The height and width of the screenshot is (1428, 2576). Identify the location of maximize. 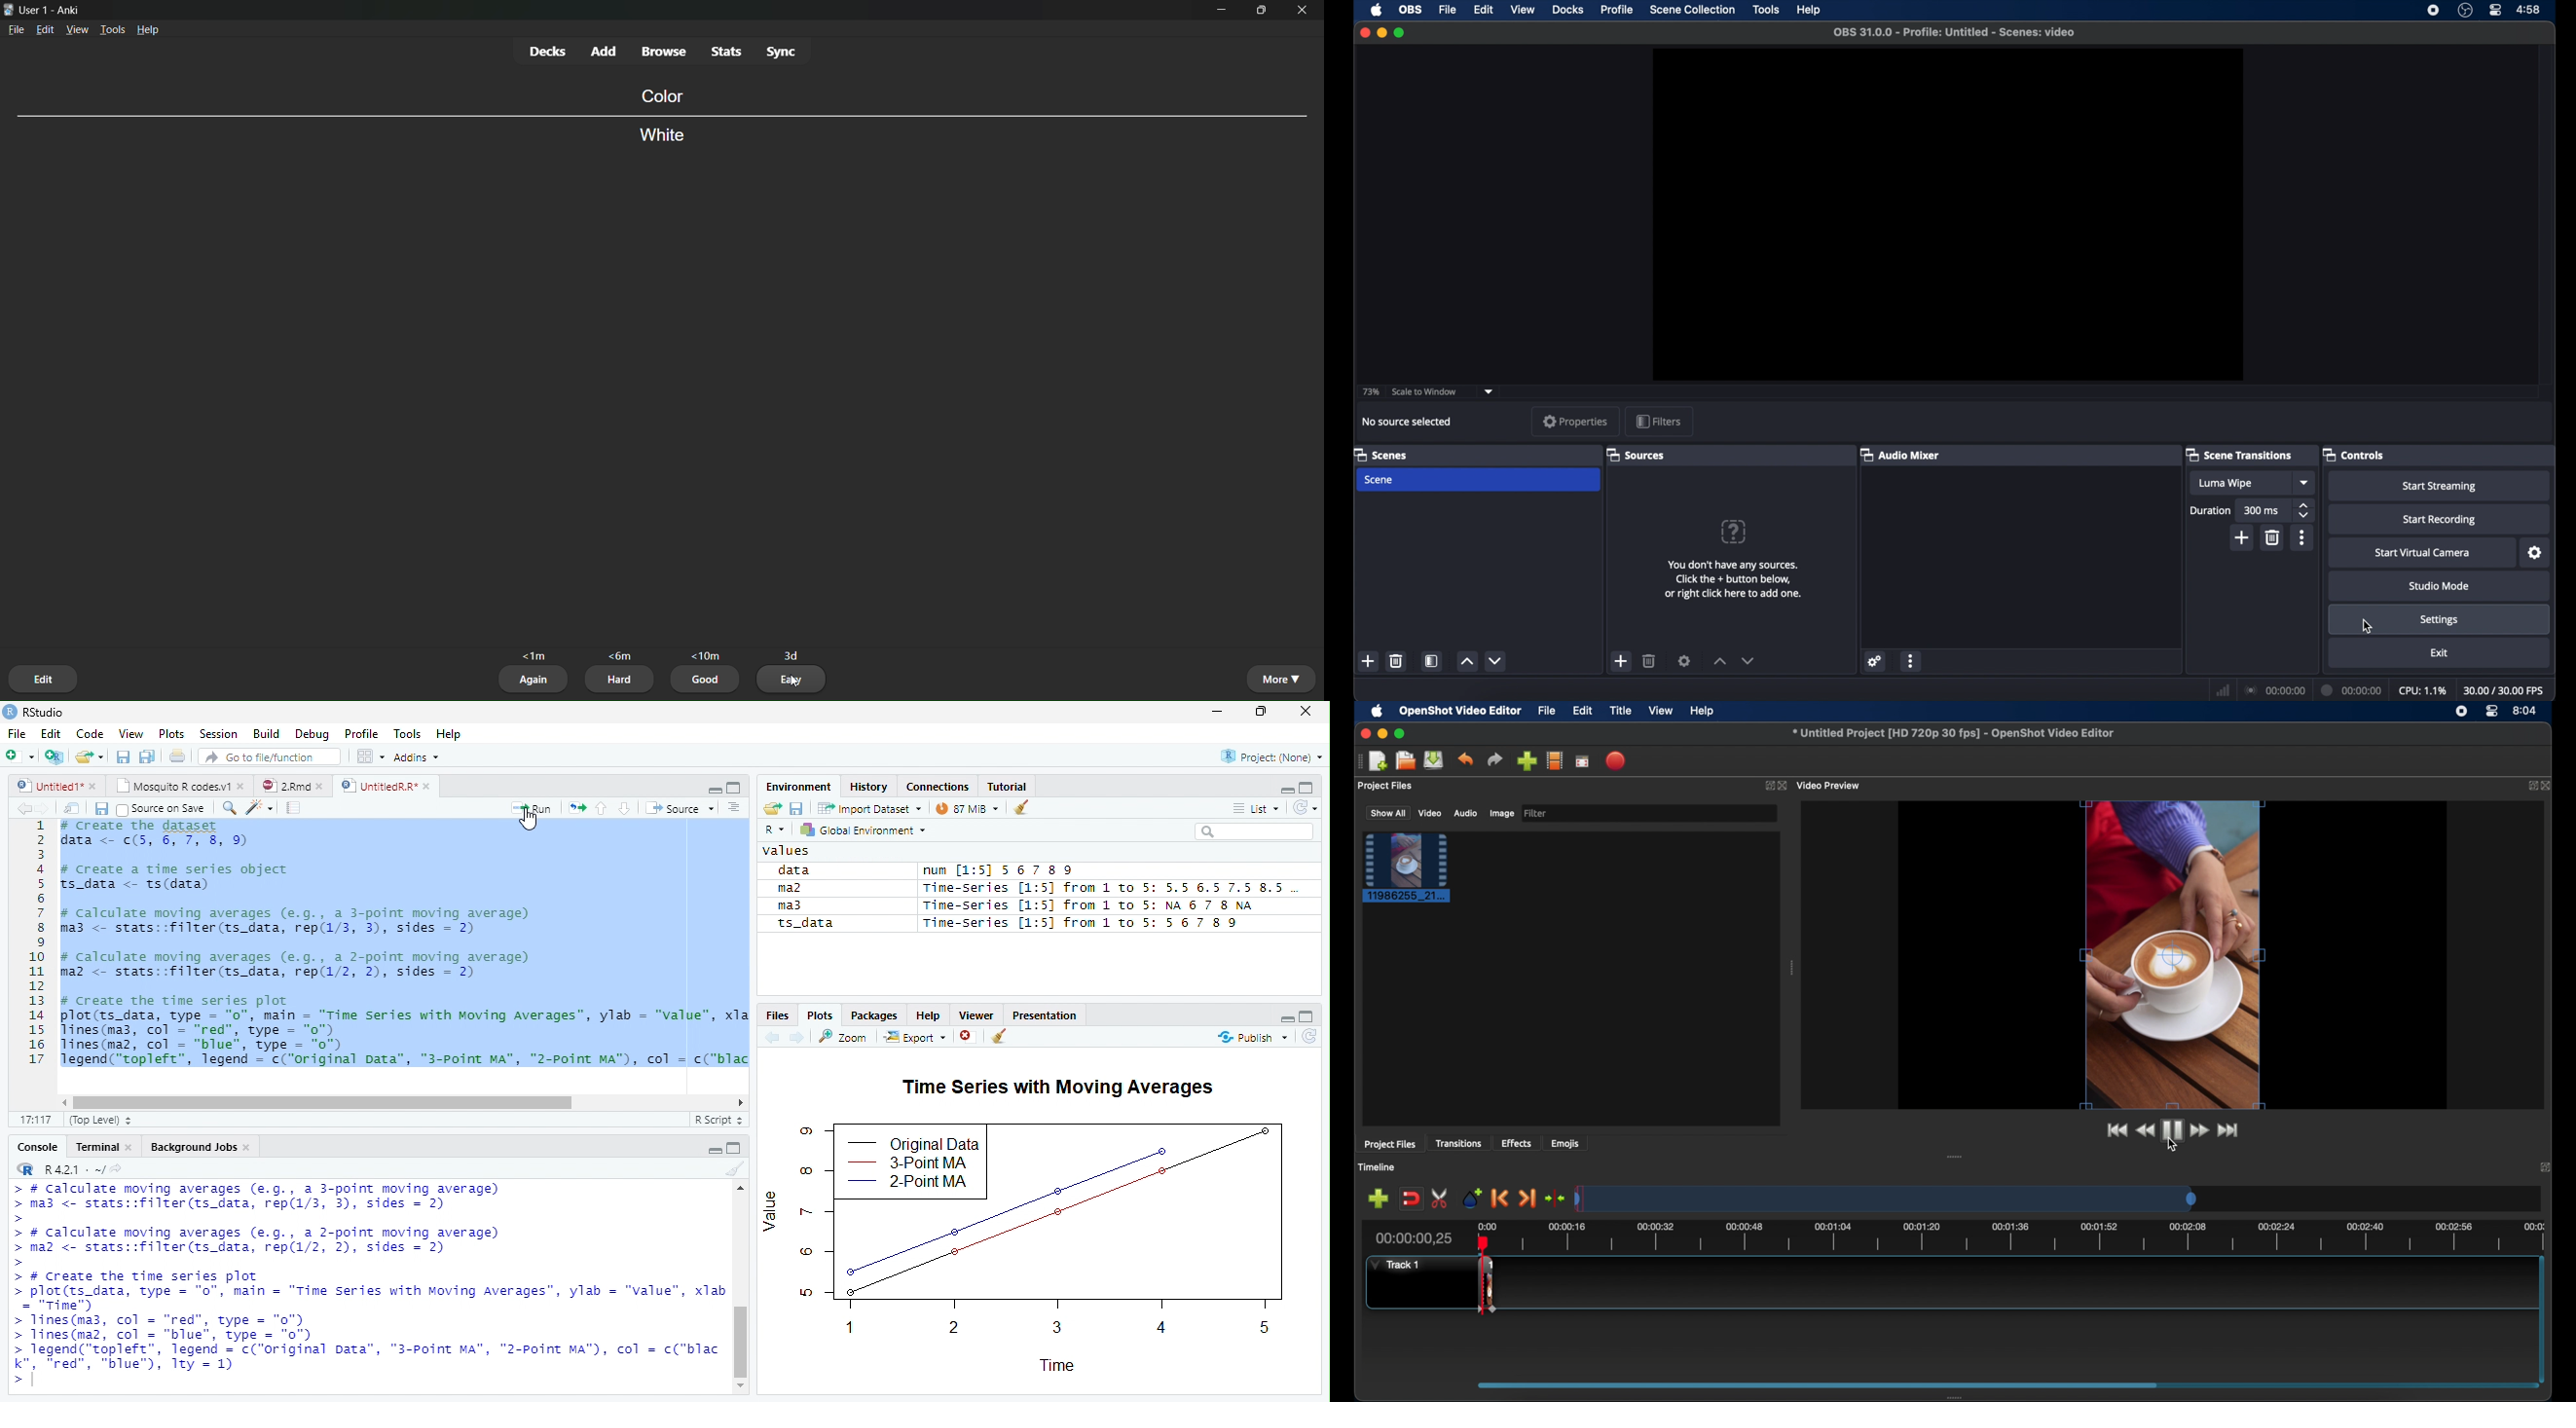
(1306, 787).